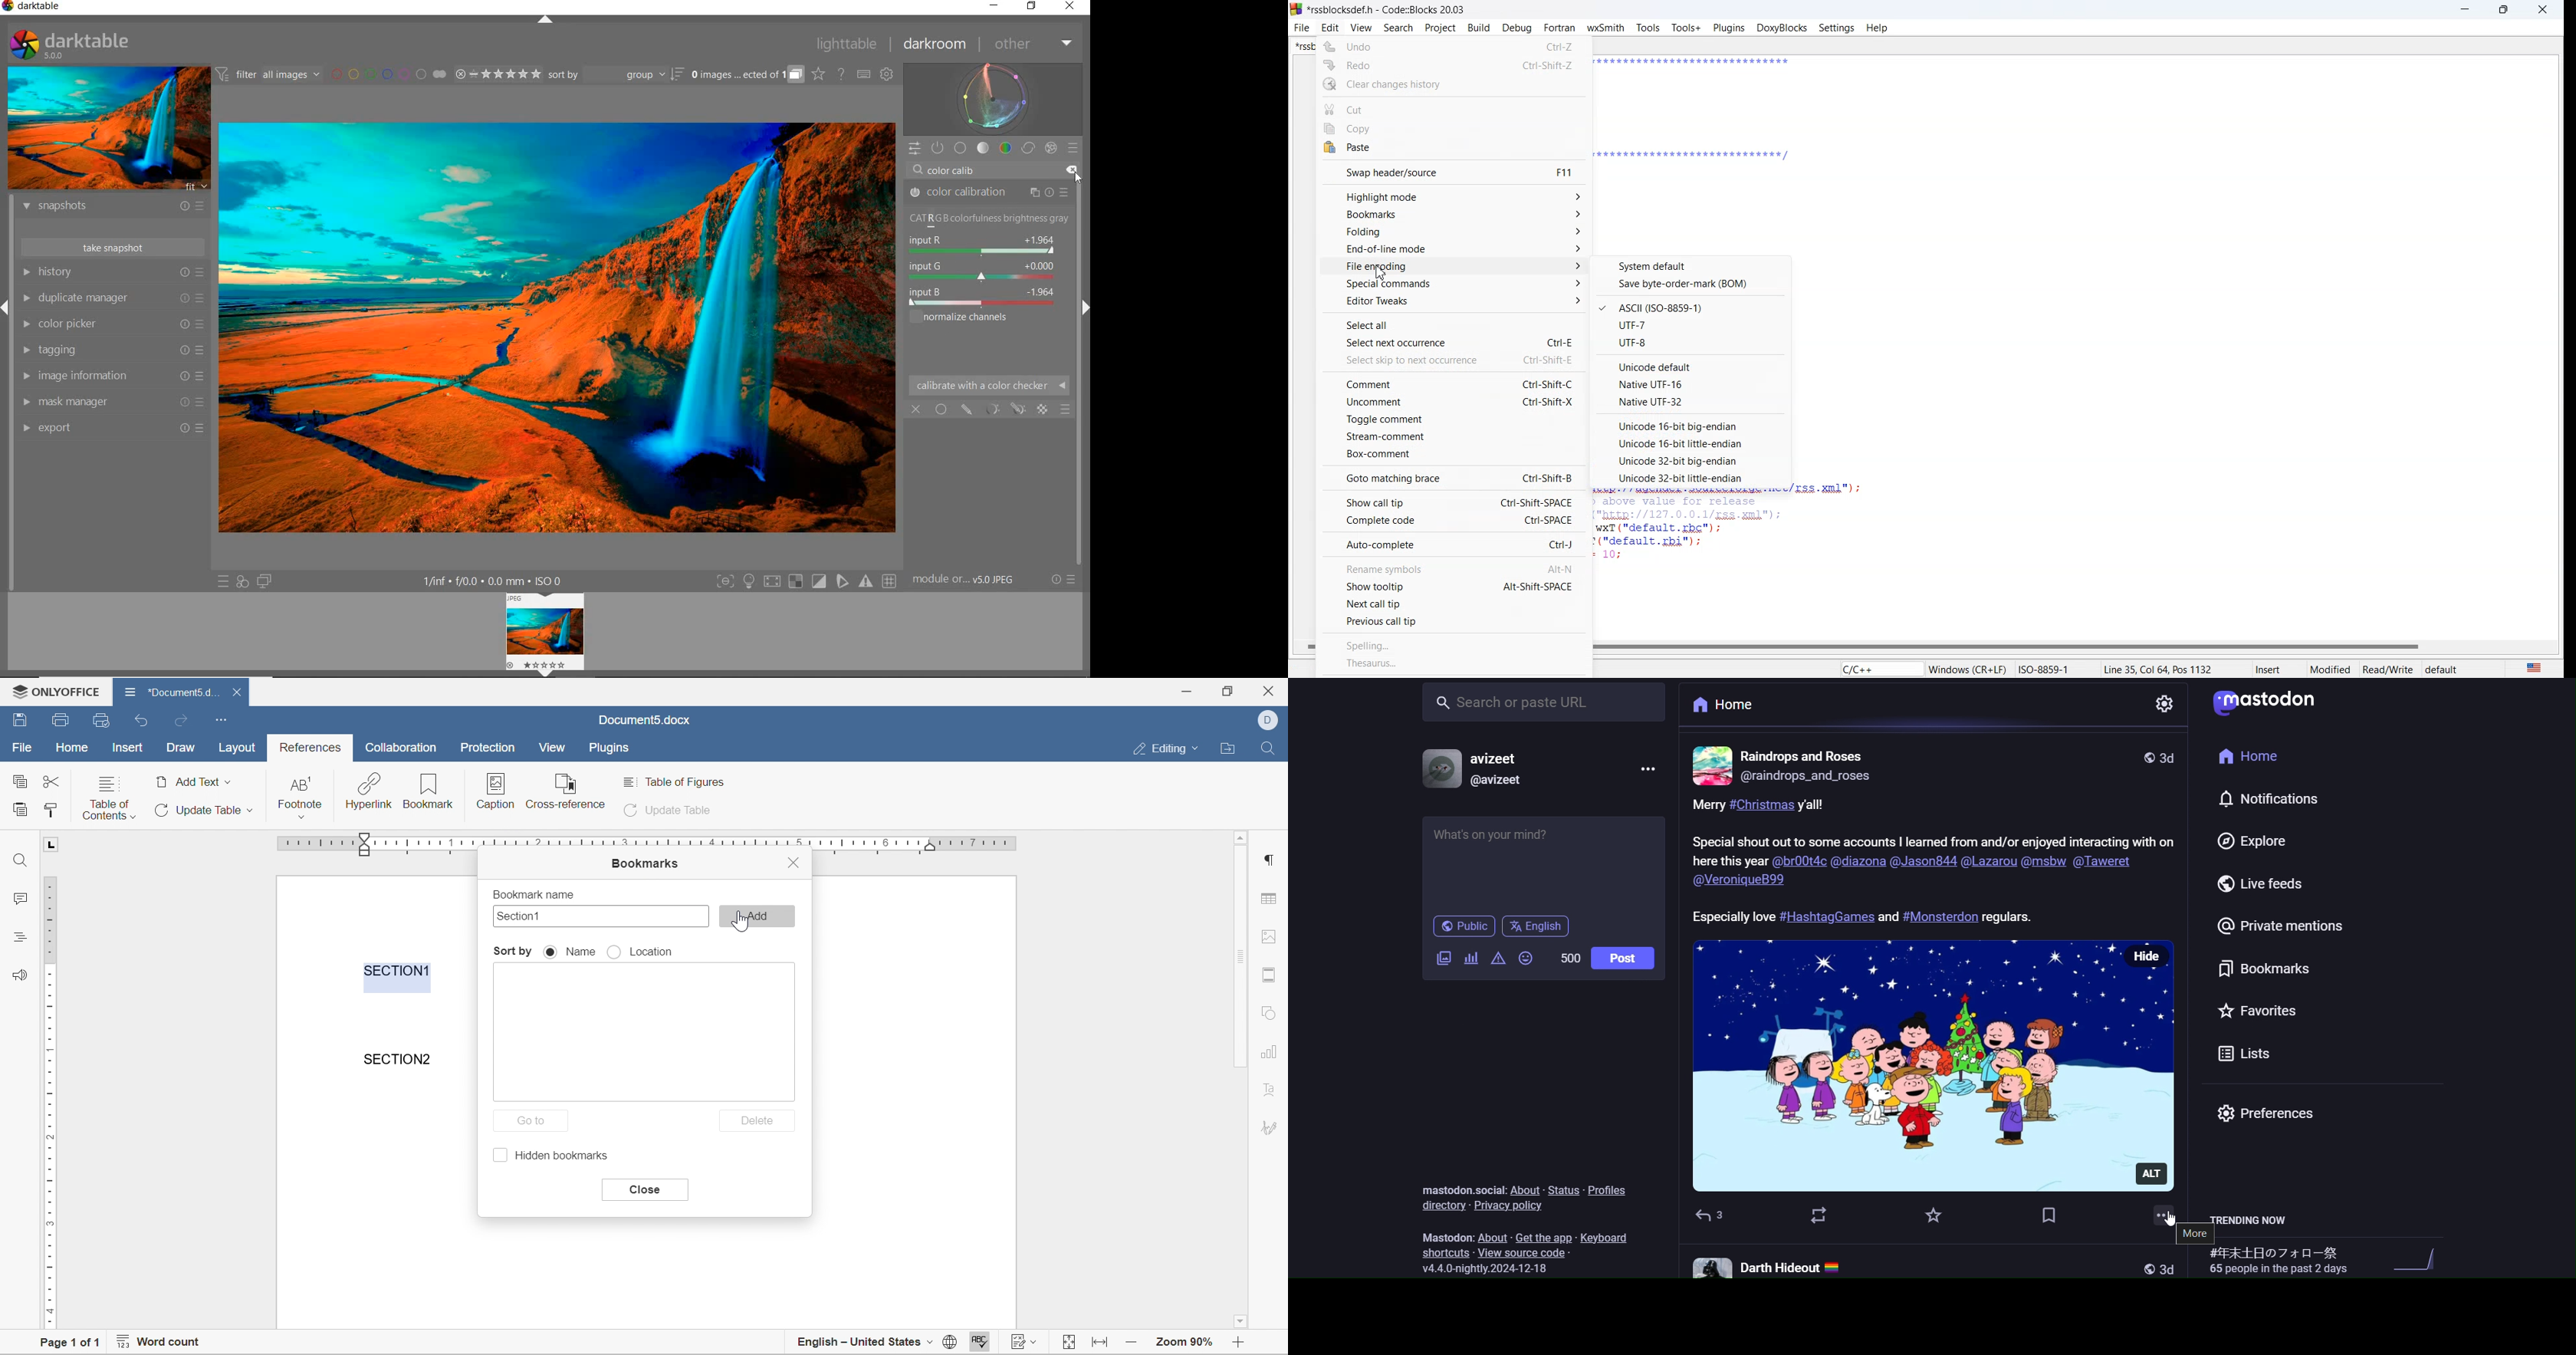 Image resolution: width=2576 pixels, height=1372 pixels. Describe the element at coordinates (73, 747) in the screenshot. I see `home` at that location.